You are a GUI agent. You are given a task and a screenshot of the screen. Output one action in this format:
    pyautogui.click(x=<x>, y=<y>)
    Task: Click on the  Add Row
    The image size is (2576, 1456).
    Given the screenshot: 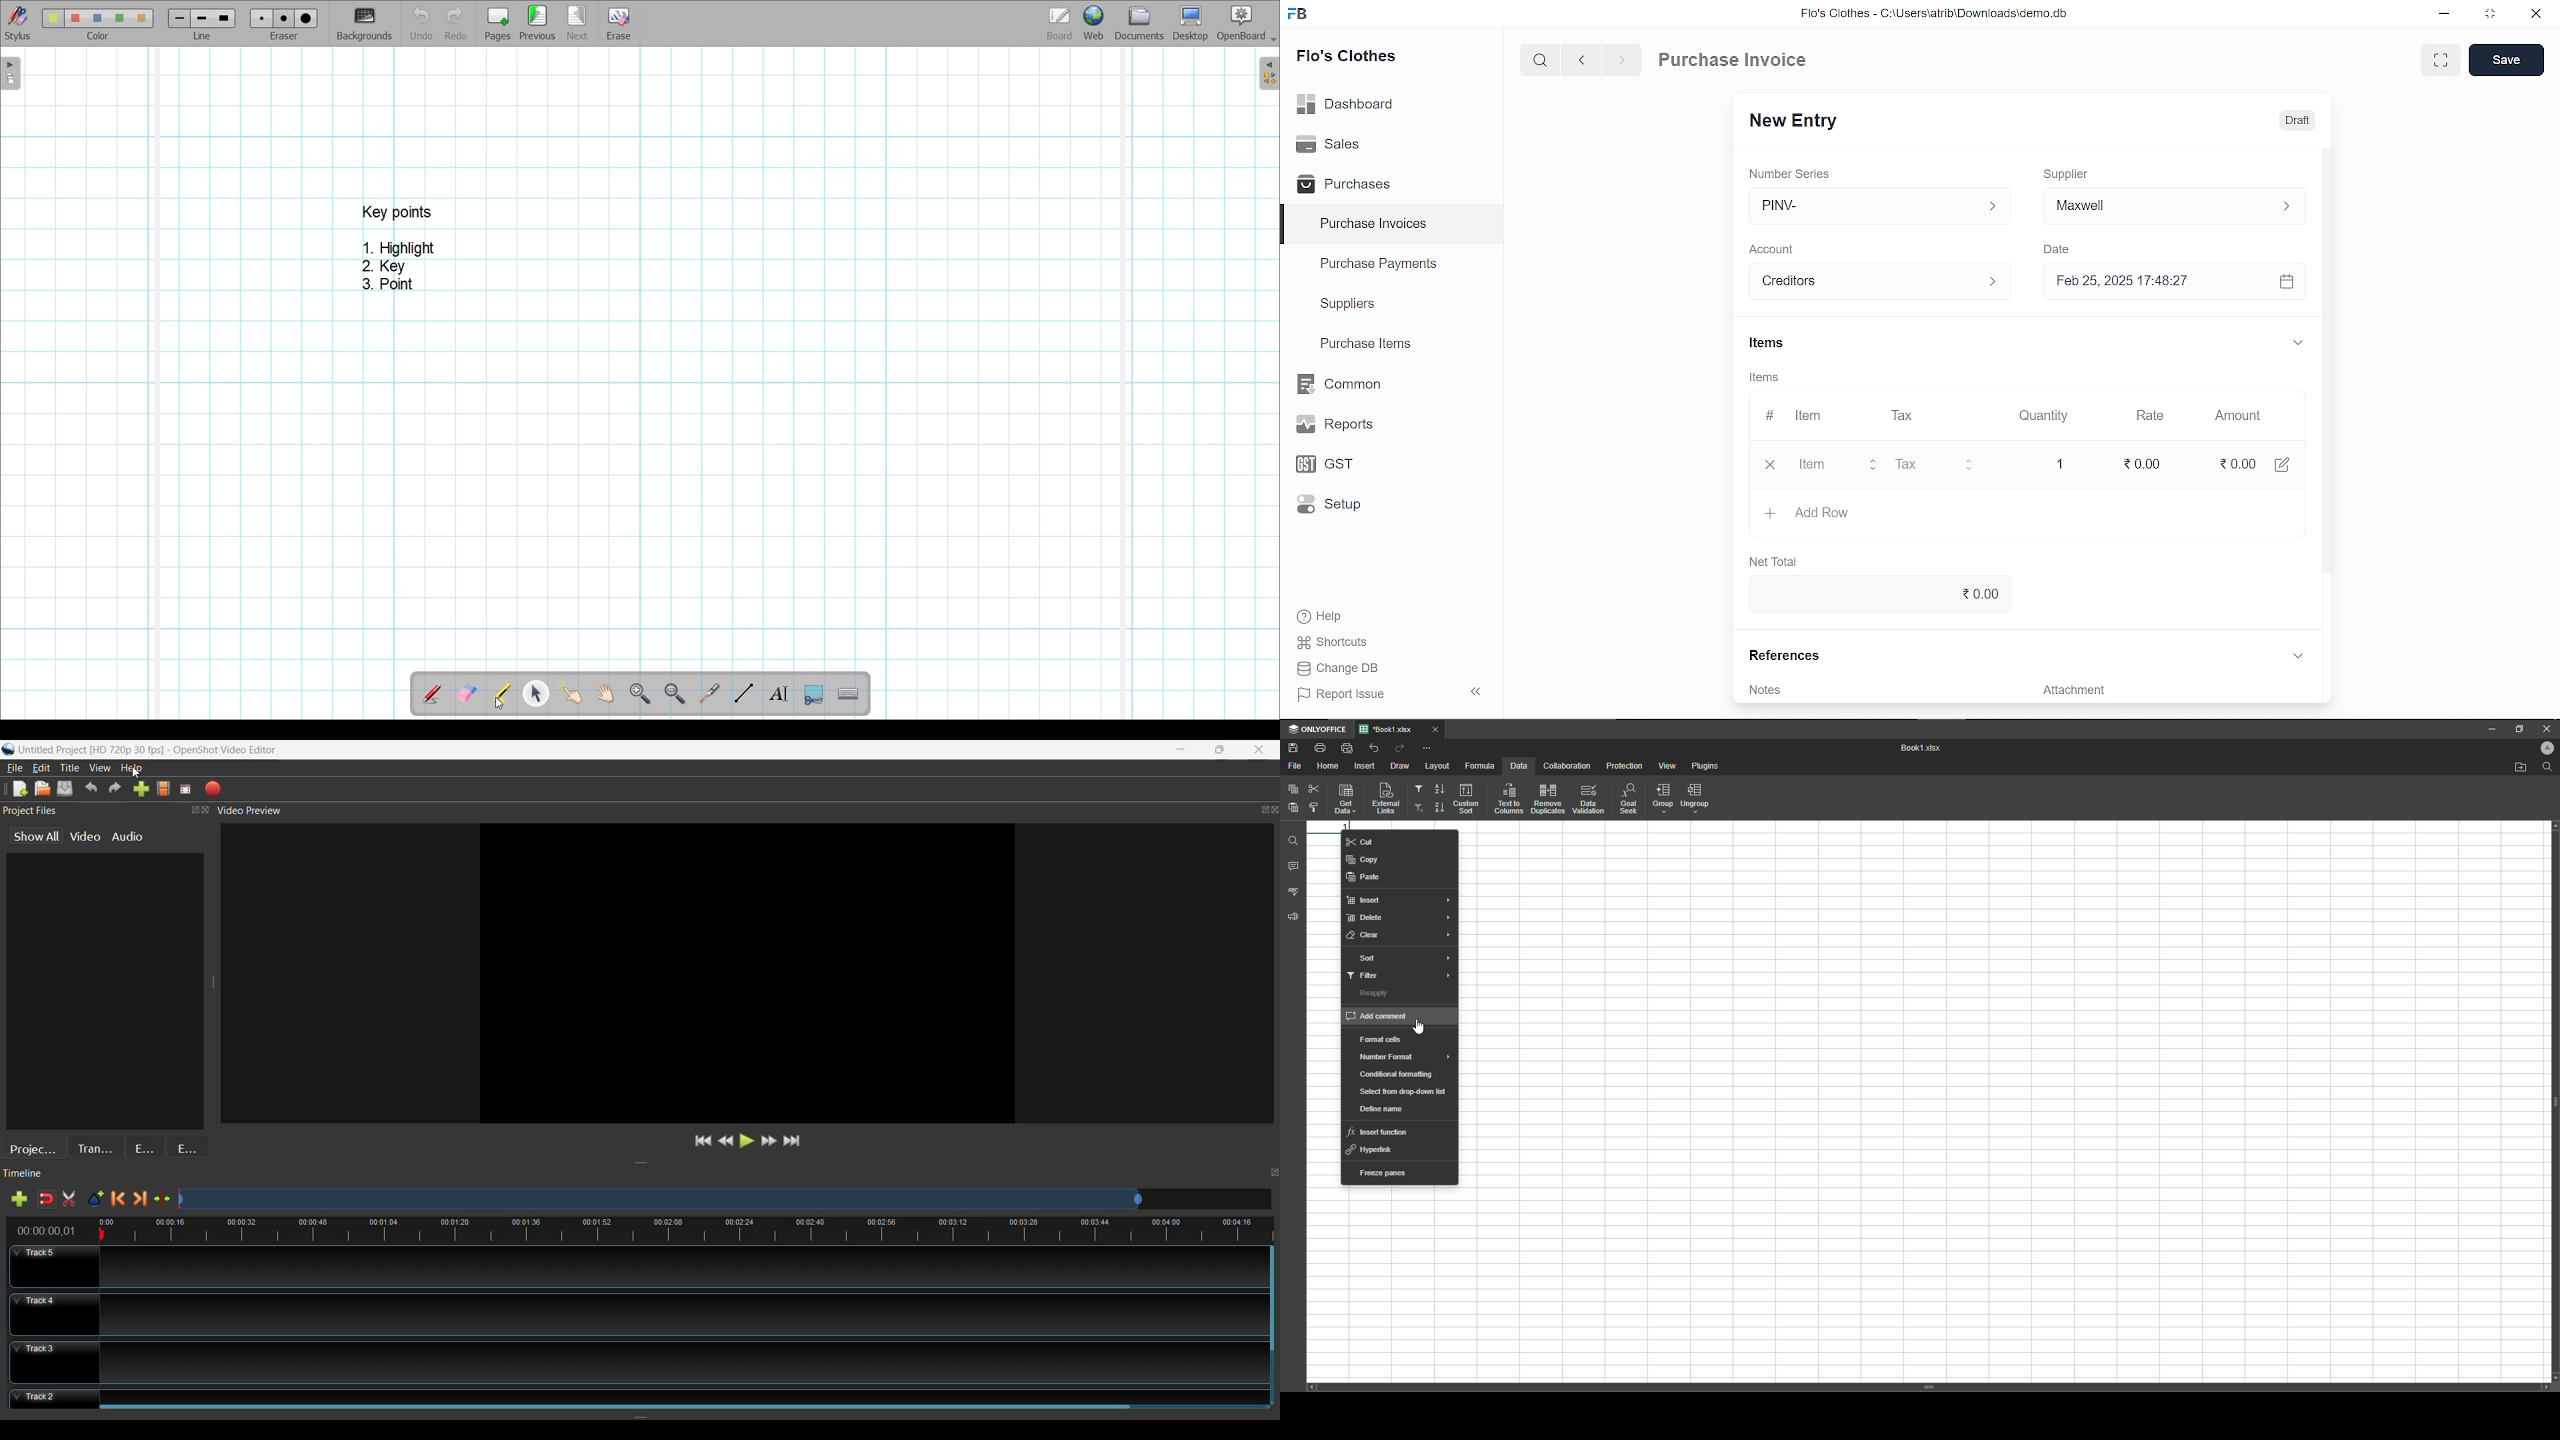 What is the action you would take?
    pyautogui.click(x=1809, y=514)
    